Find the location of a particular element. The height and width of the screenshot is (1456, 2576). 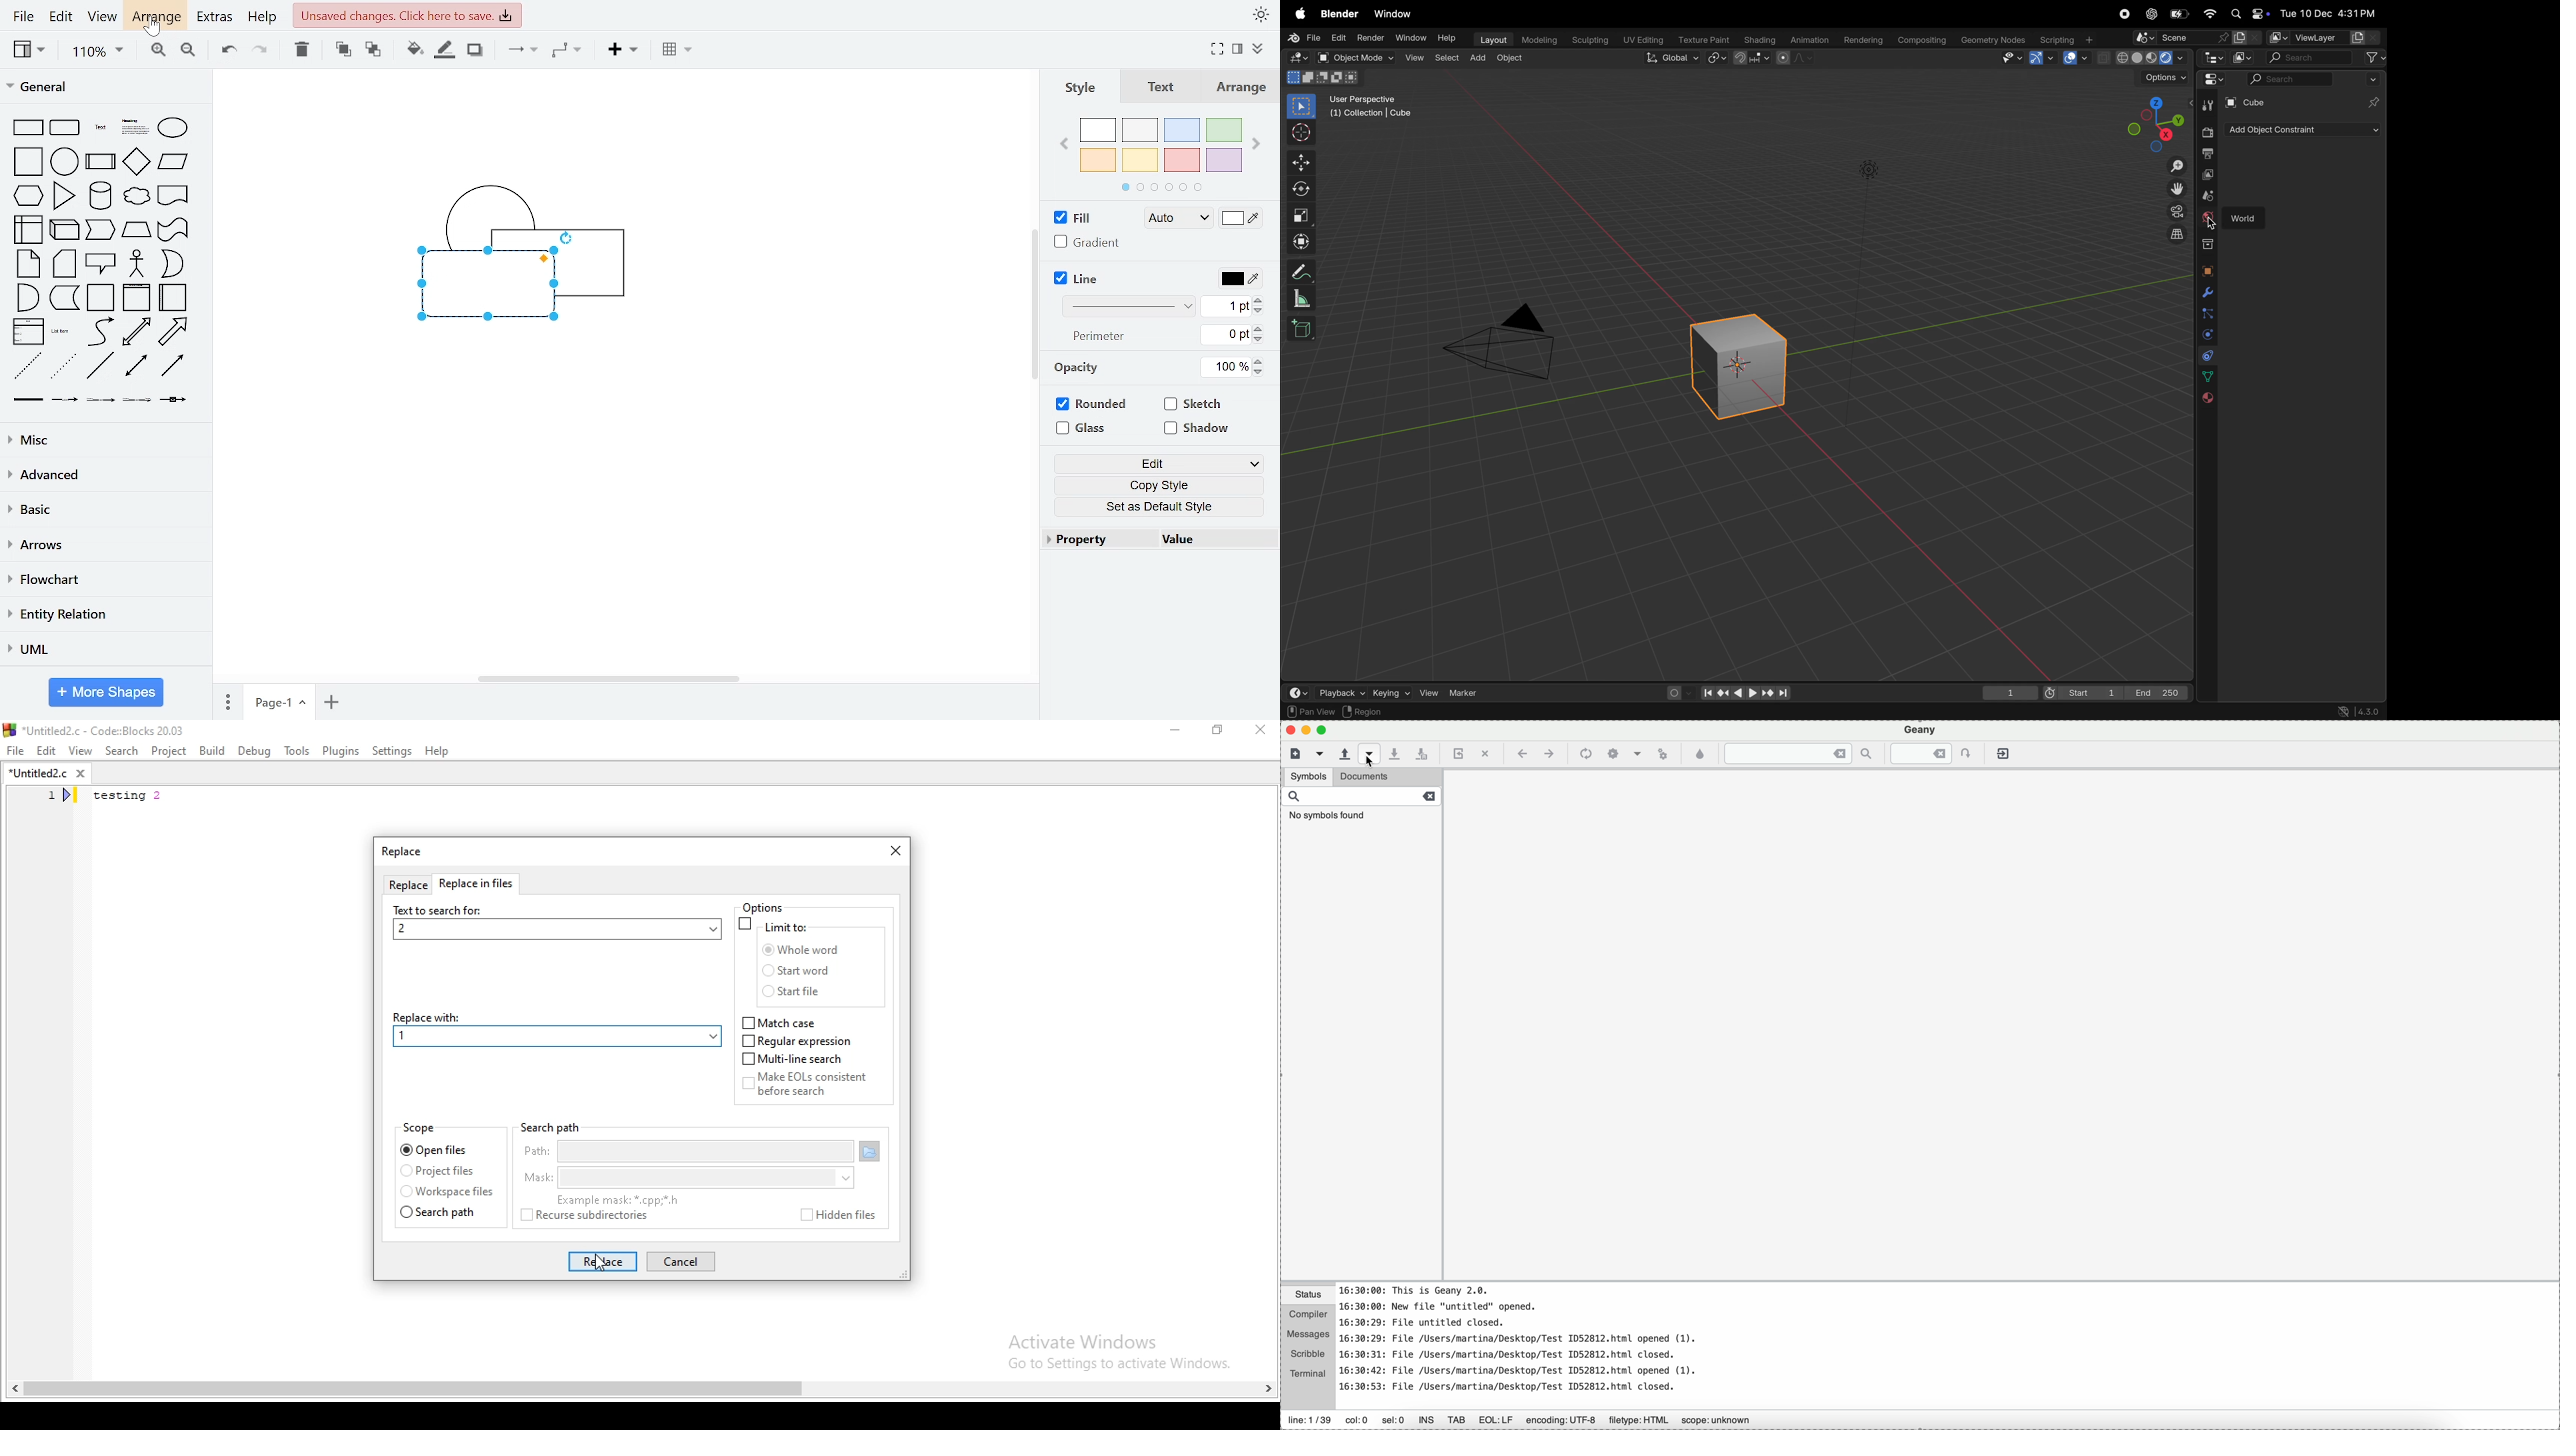

delete is located at coordinates (302, 53).